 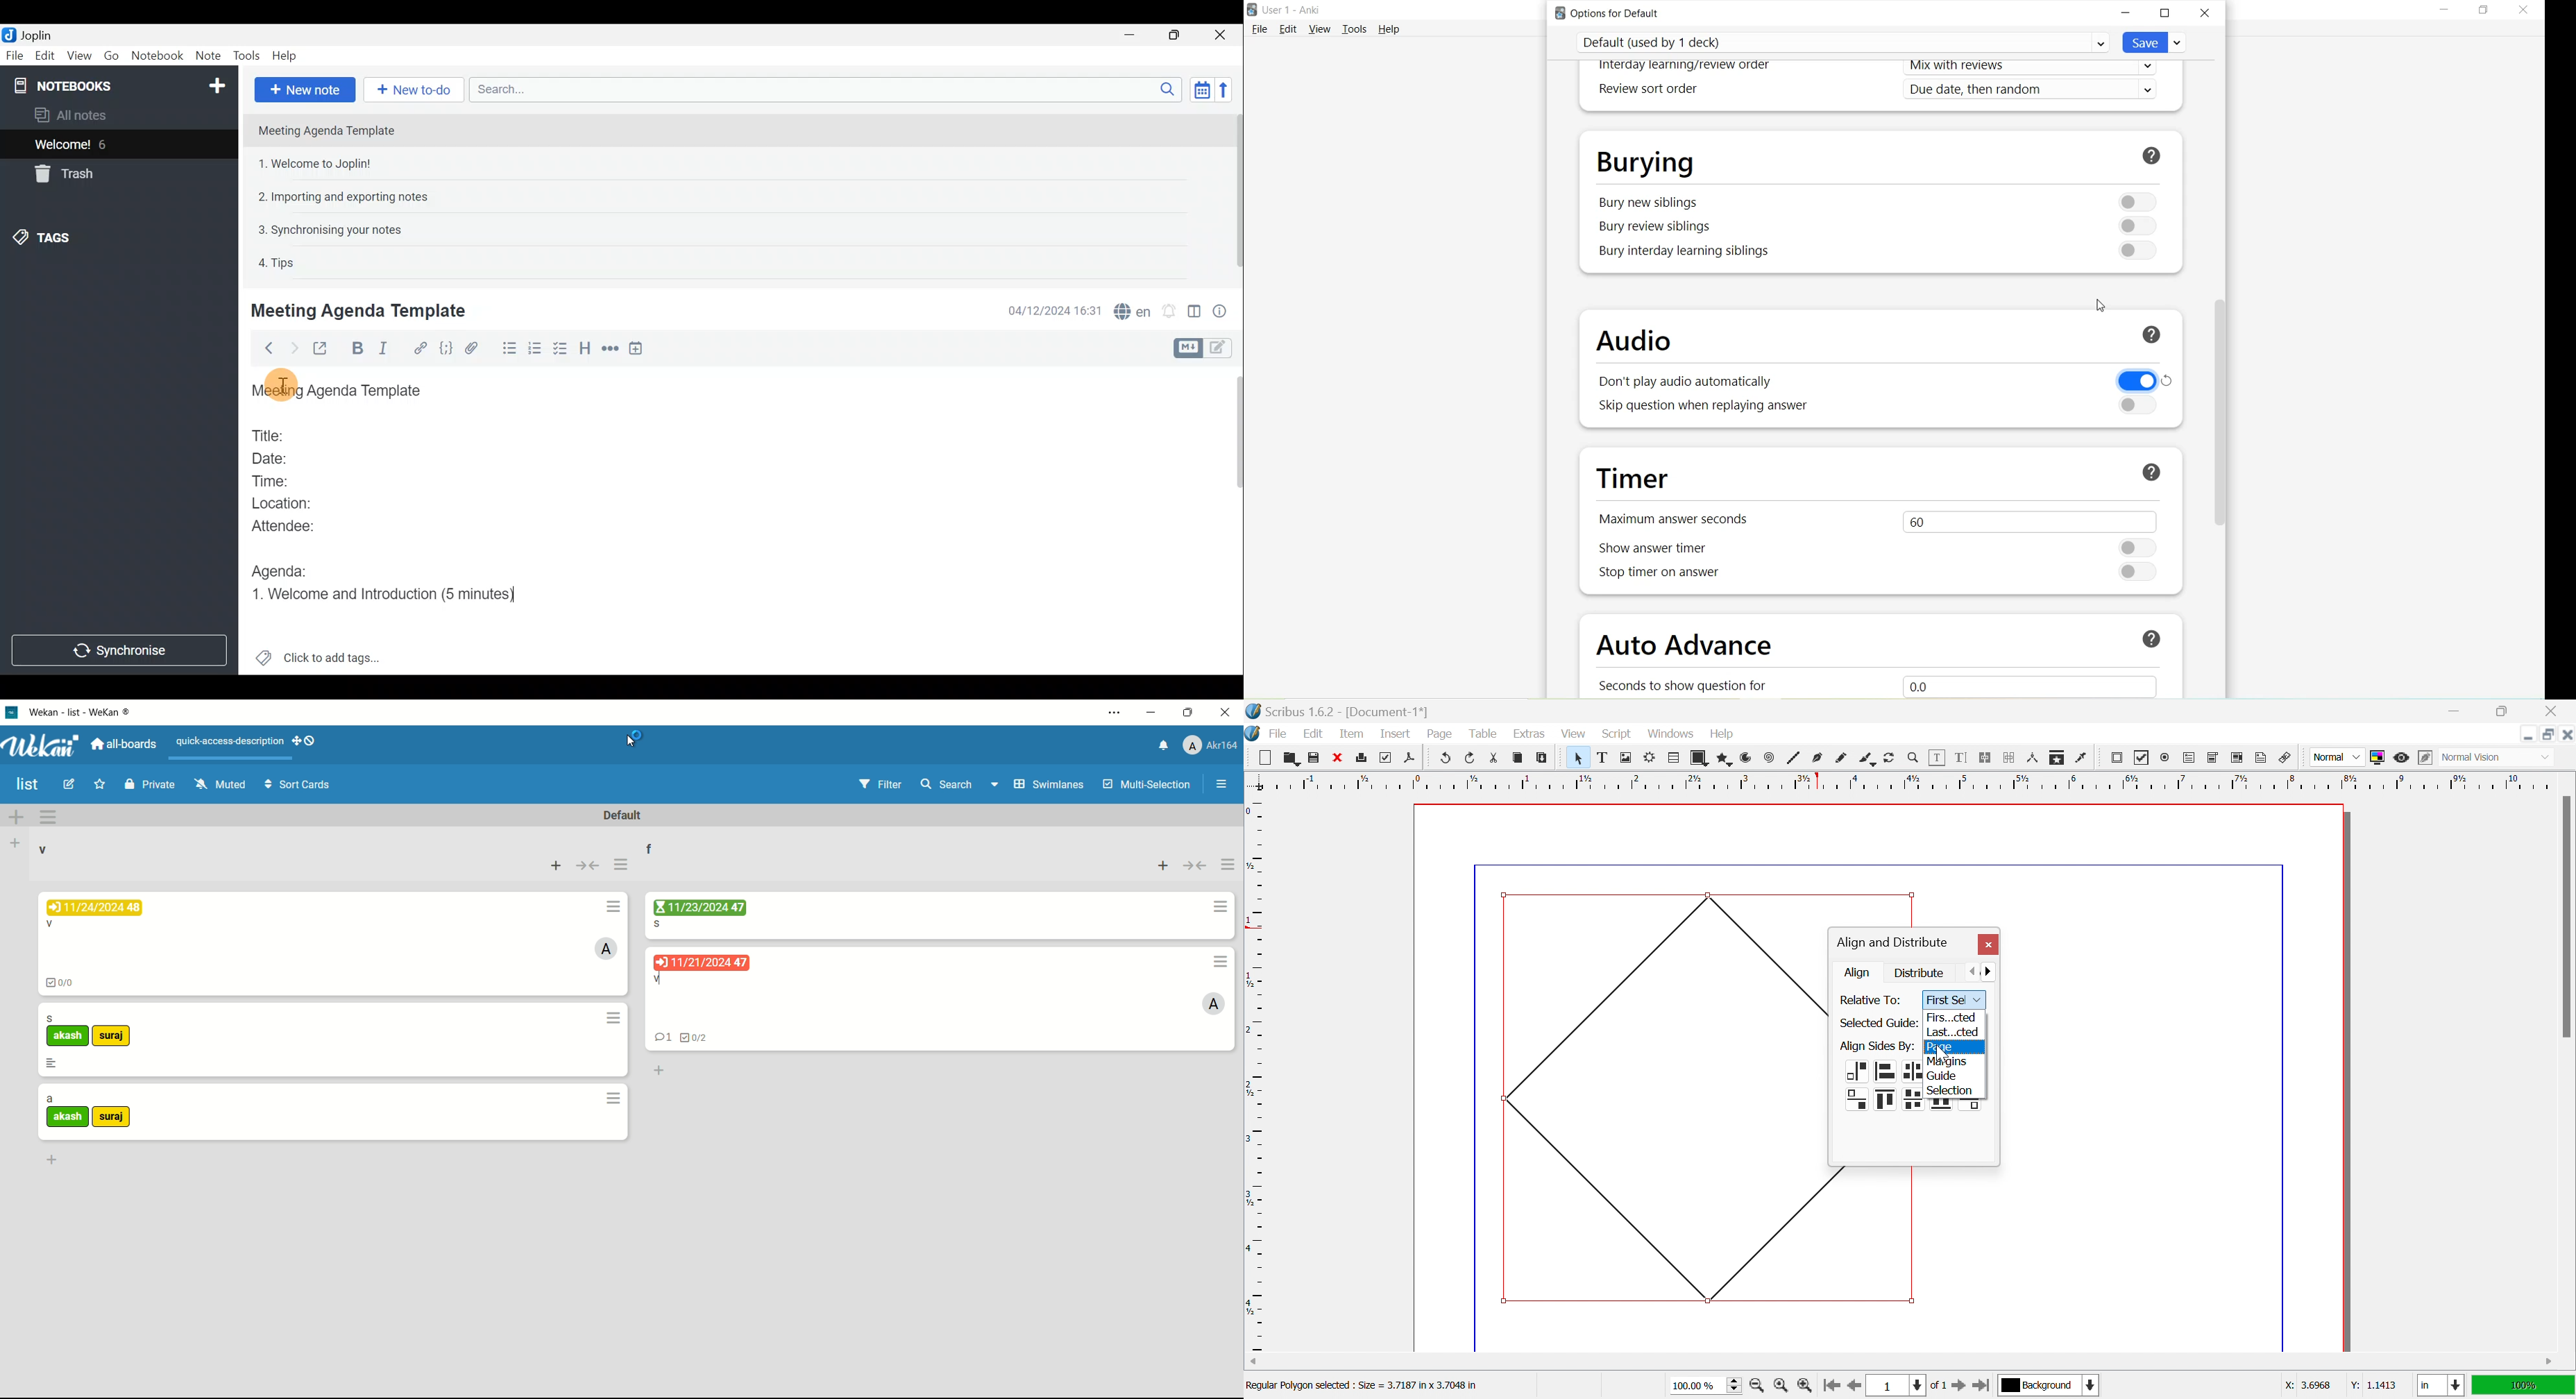 What do you see at coordinates (1396, 733) in the screenshot?
I see `Insert` at bounding box center [1396, 733].